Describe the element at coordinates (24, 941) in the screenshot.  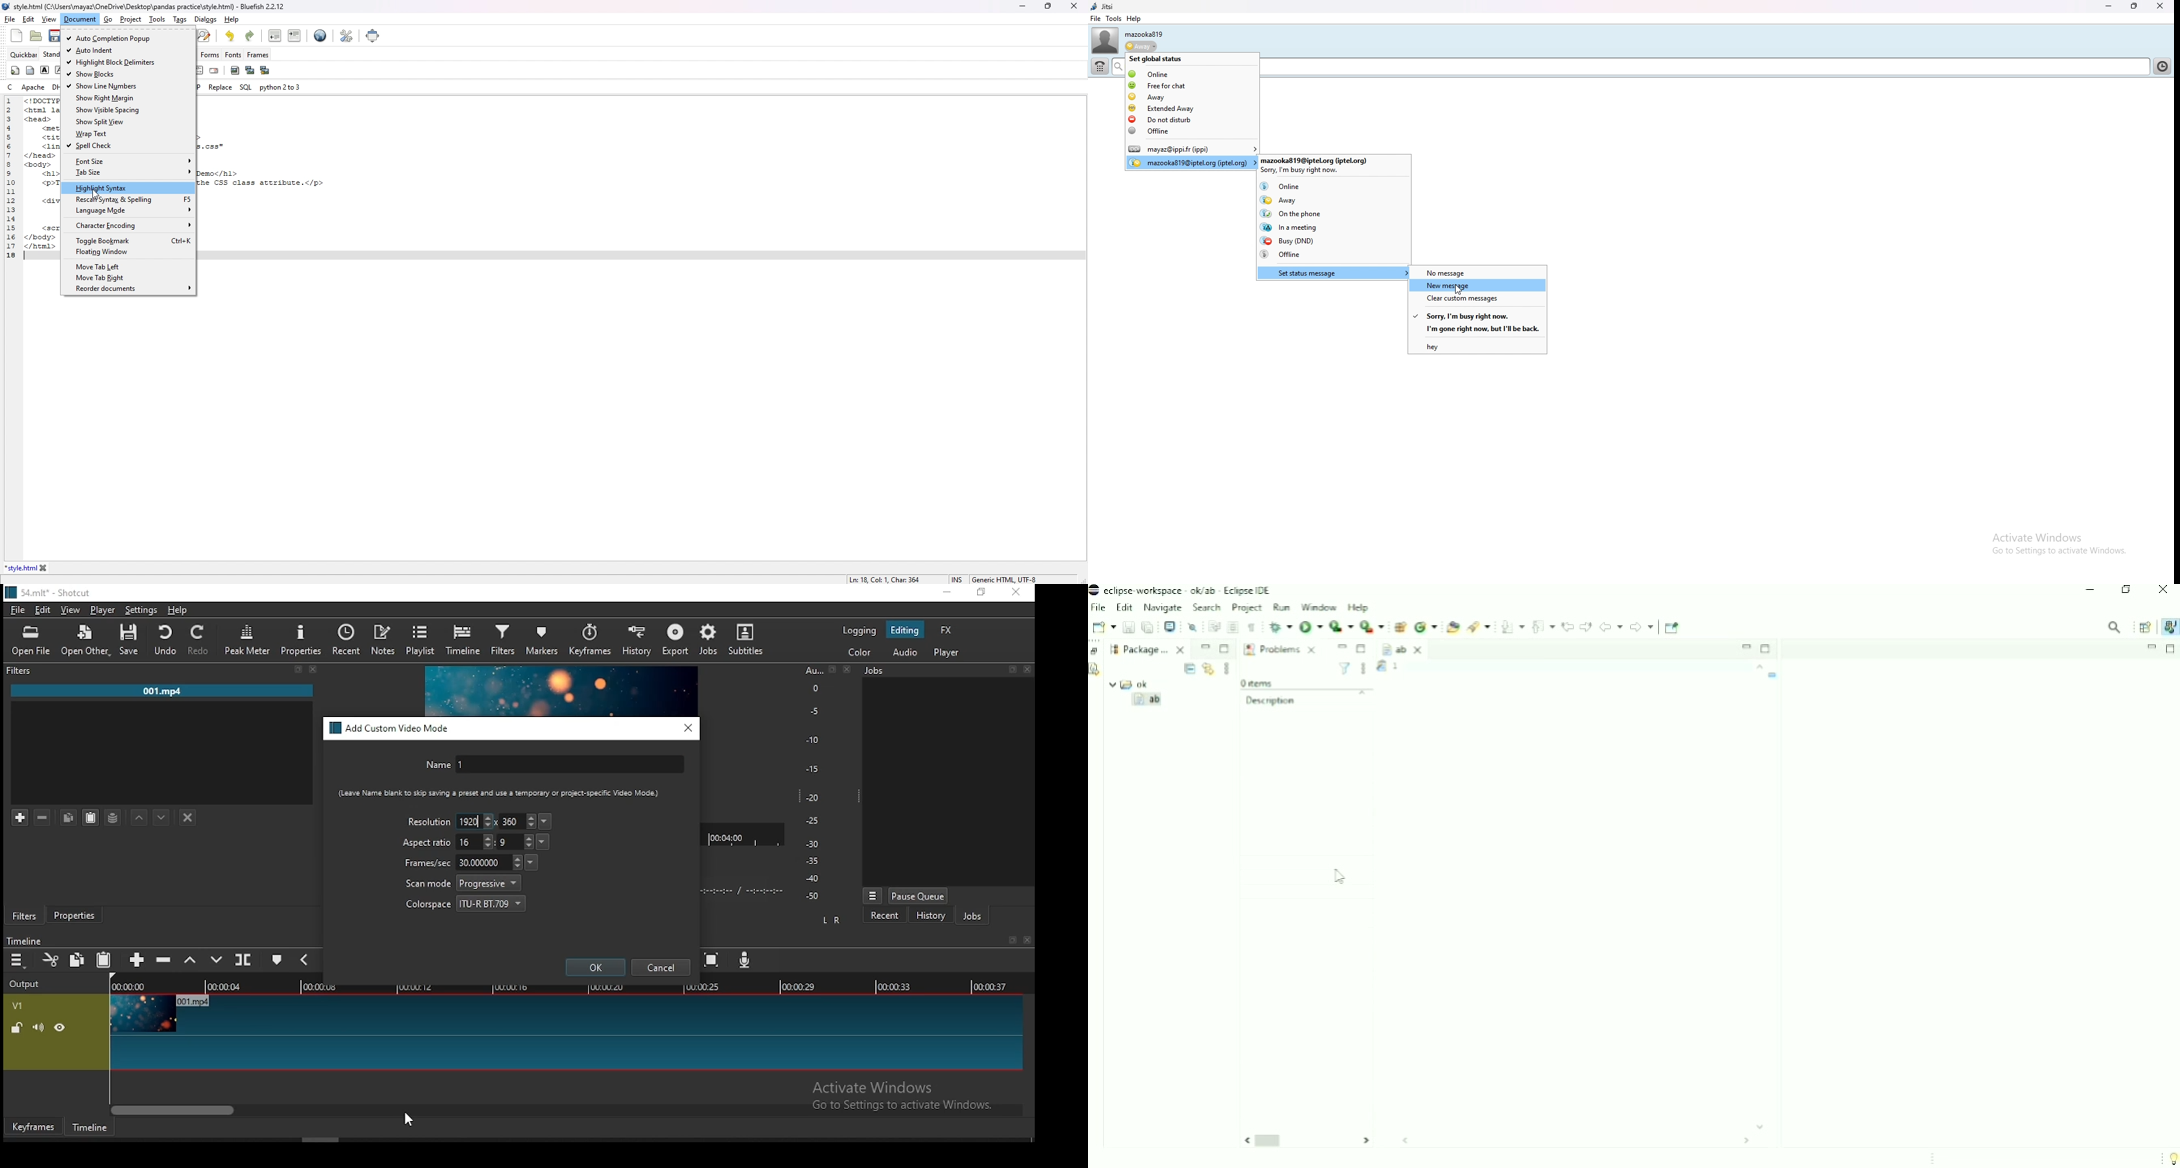
I see `timeline` at that location.